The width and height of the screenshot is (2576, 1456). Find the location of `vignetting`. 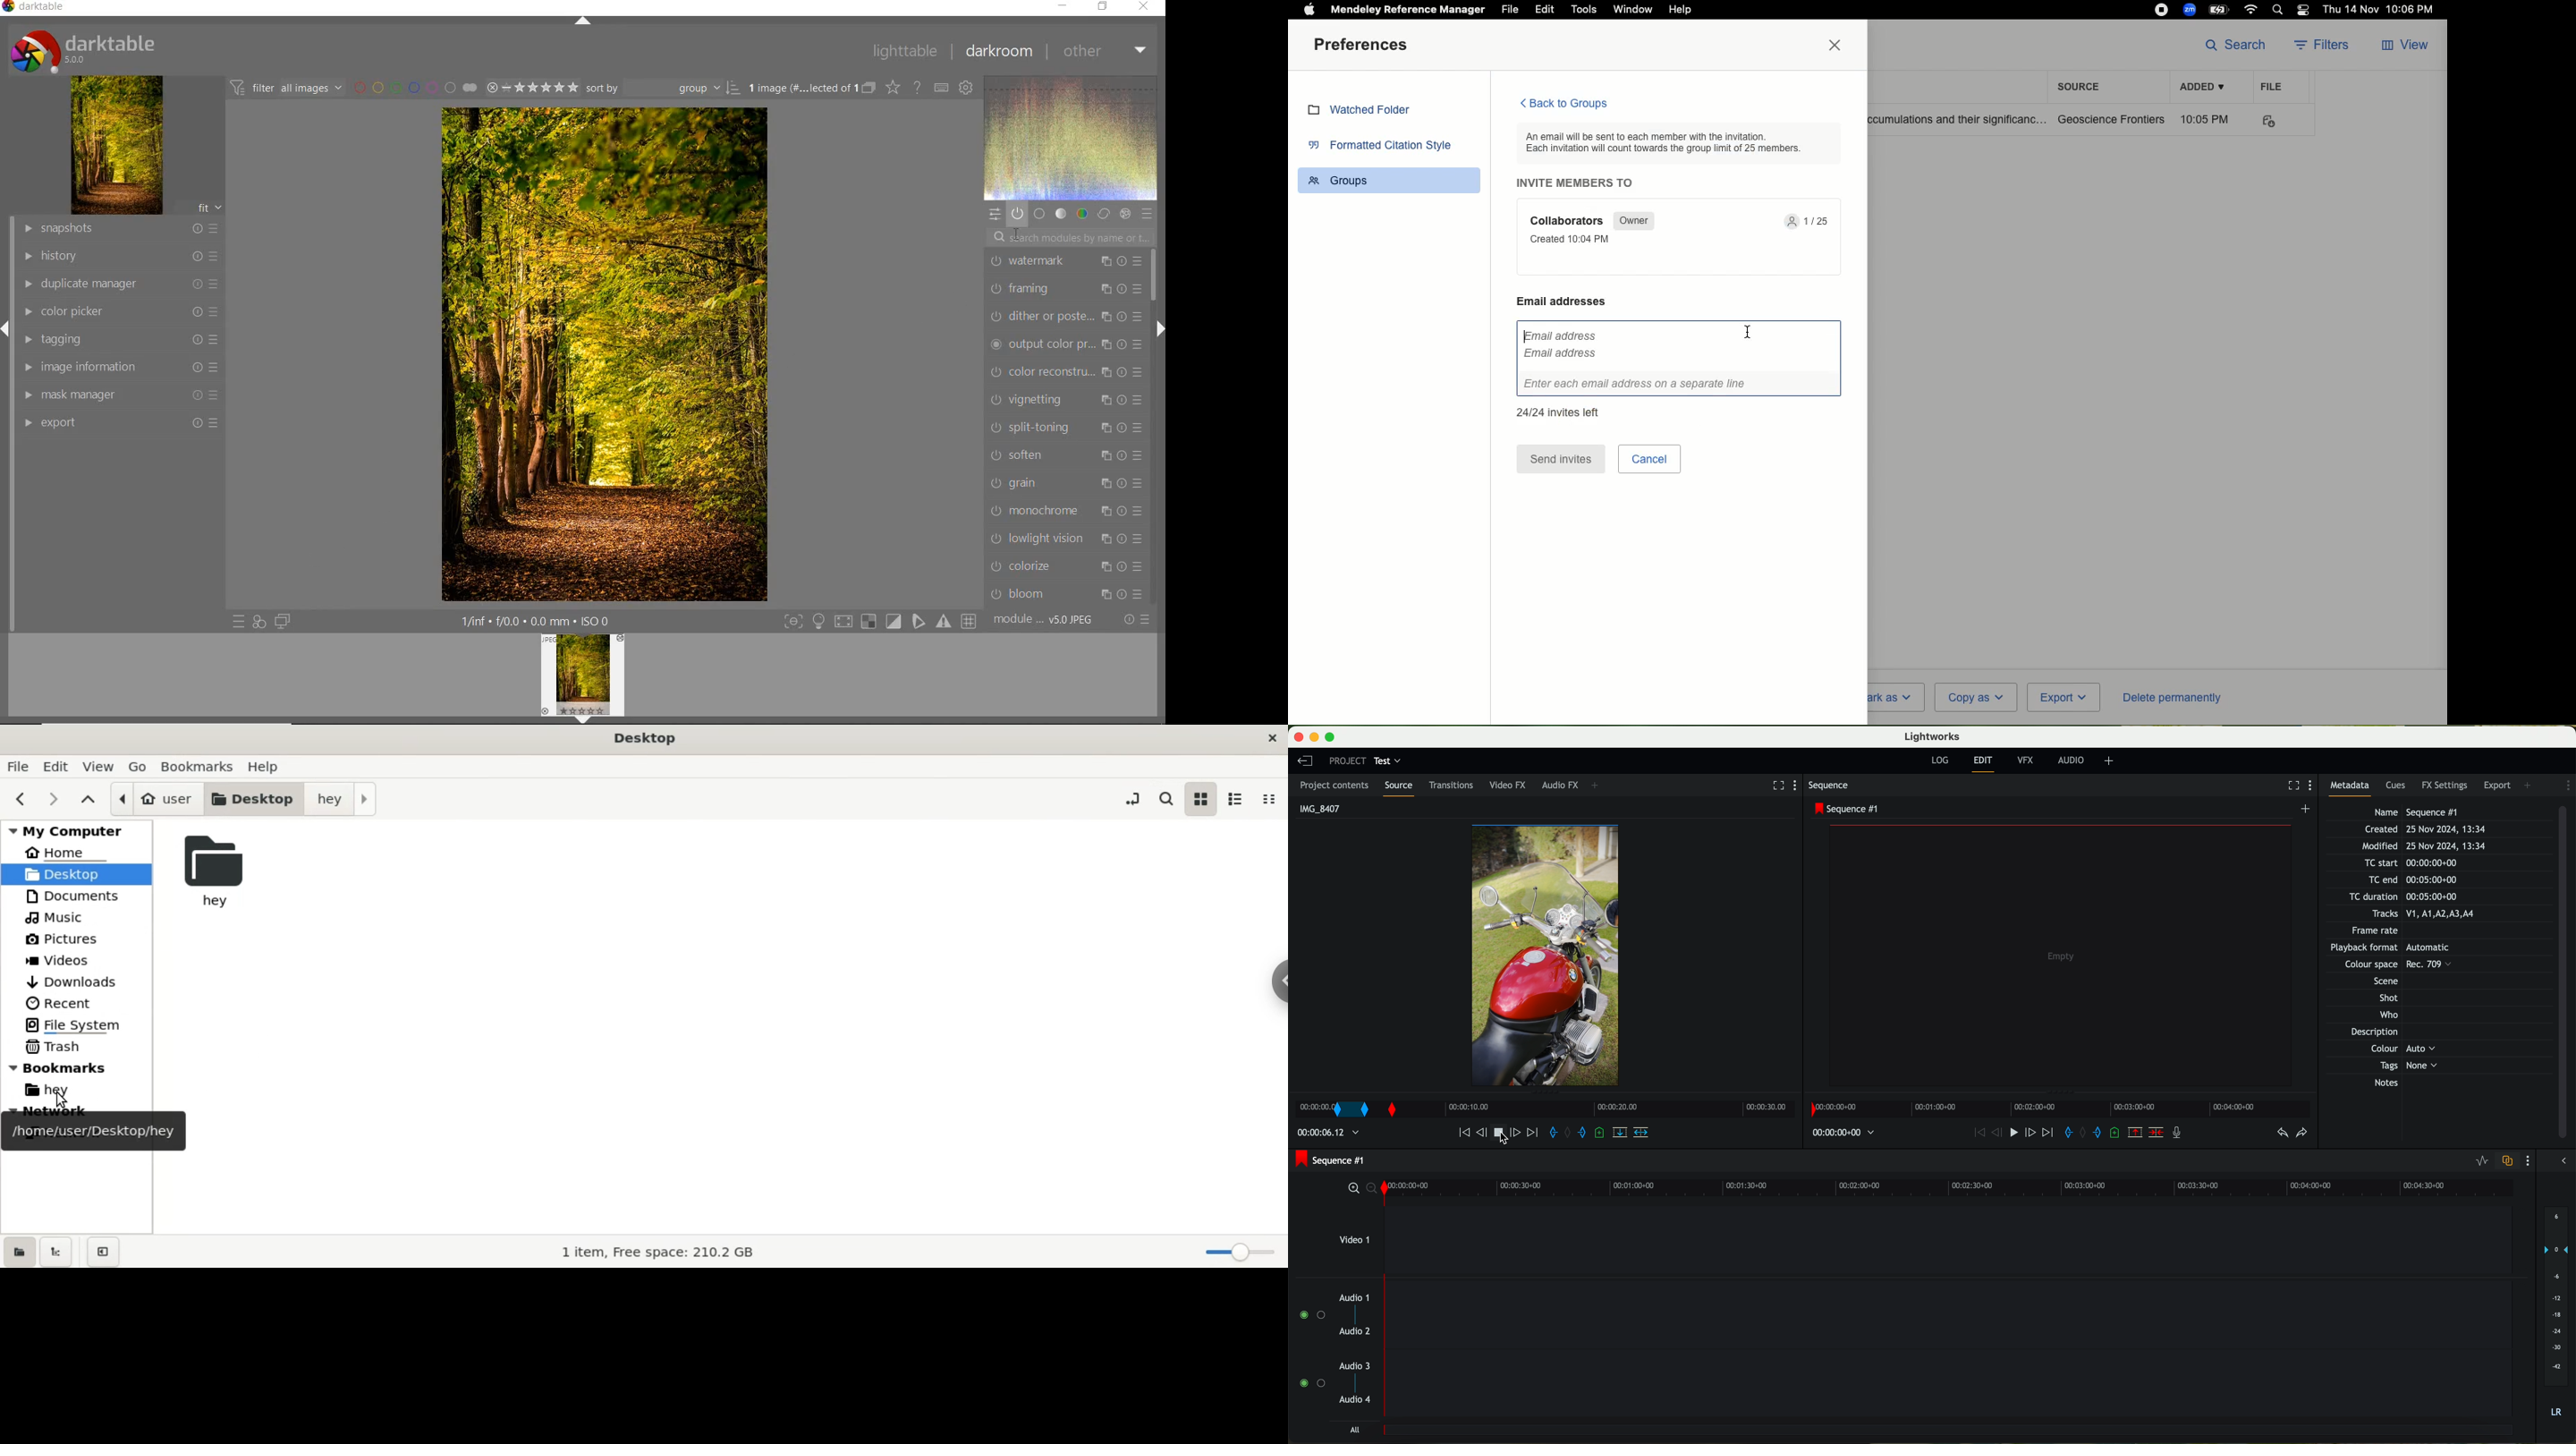

vignetting is located at coordinates (1066, 400).